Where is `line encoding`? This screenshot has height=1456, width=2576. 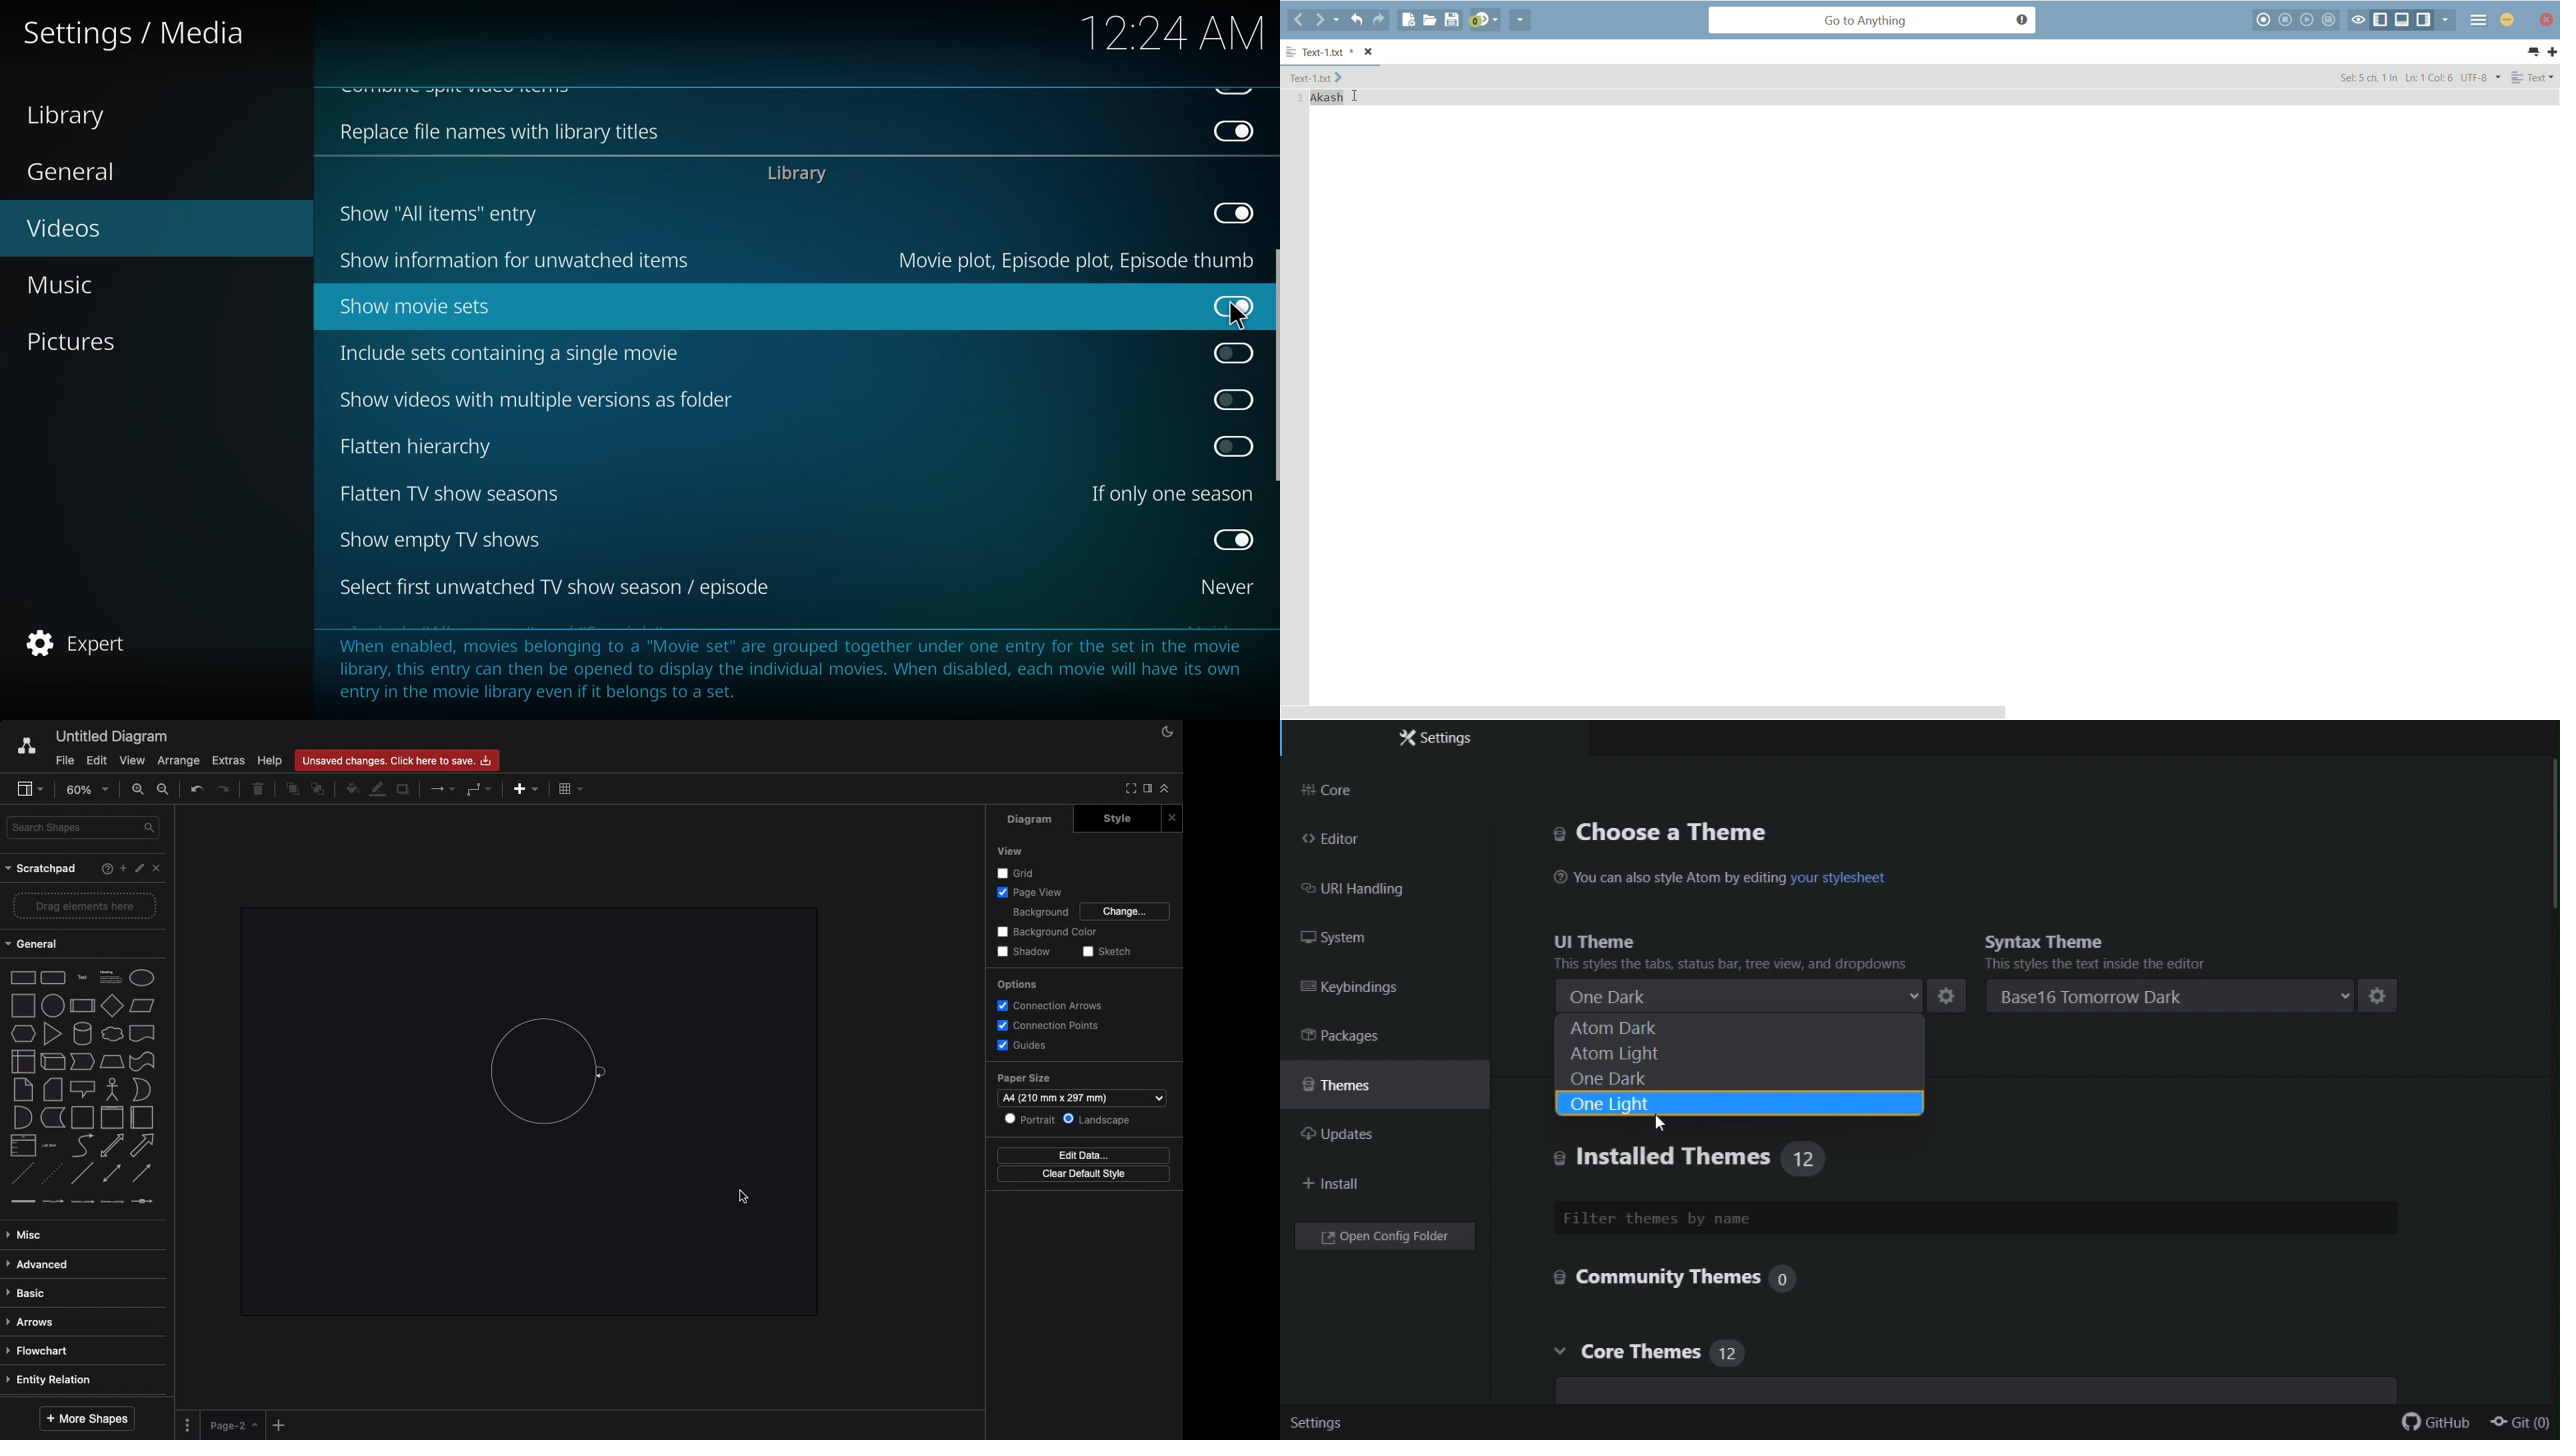
line encoding is located at coordinates (2481, 77).